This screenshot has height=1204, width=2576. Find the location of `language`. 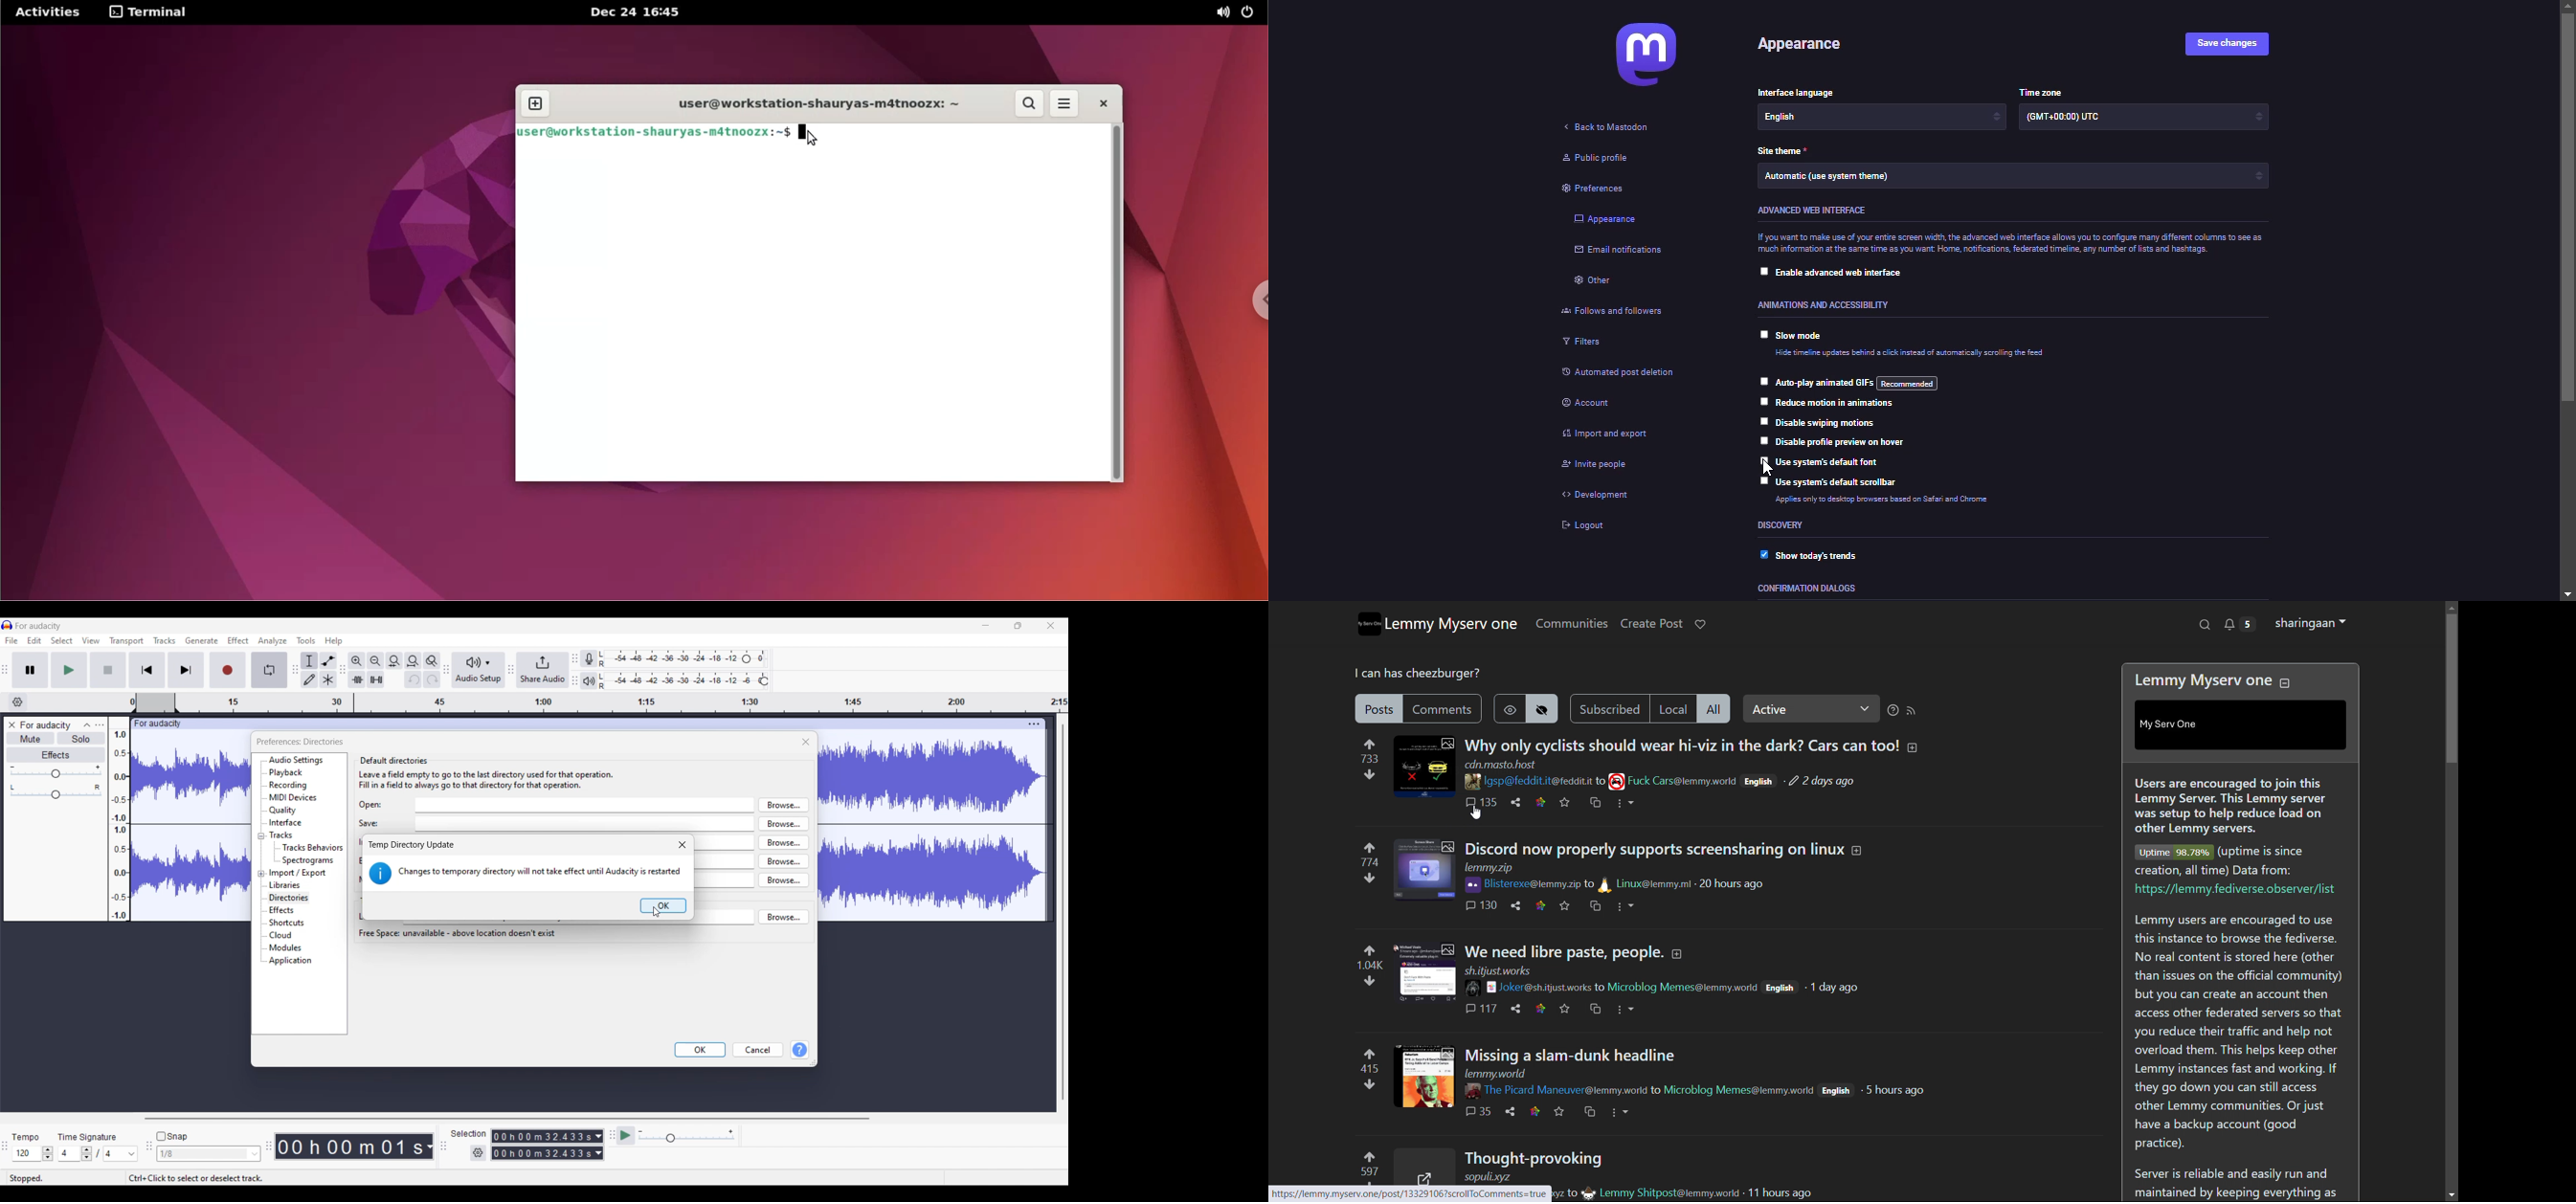

language is located at coordinates (1811, 119).